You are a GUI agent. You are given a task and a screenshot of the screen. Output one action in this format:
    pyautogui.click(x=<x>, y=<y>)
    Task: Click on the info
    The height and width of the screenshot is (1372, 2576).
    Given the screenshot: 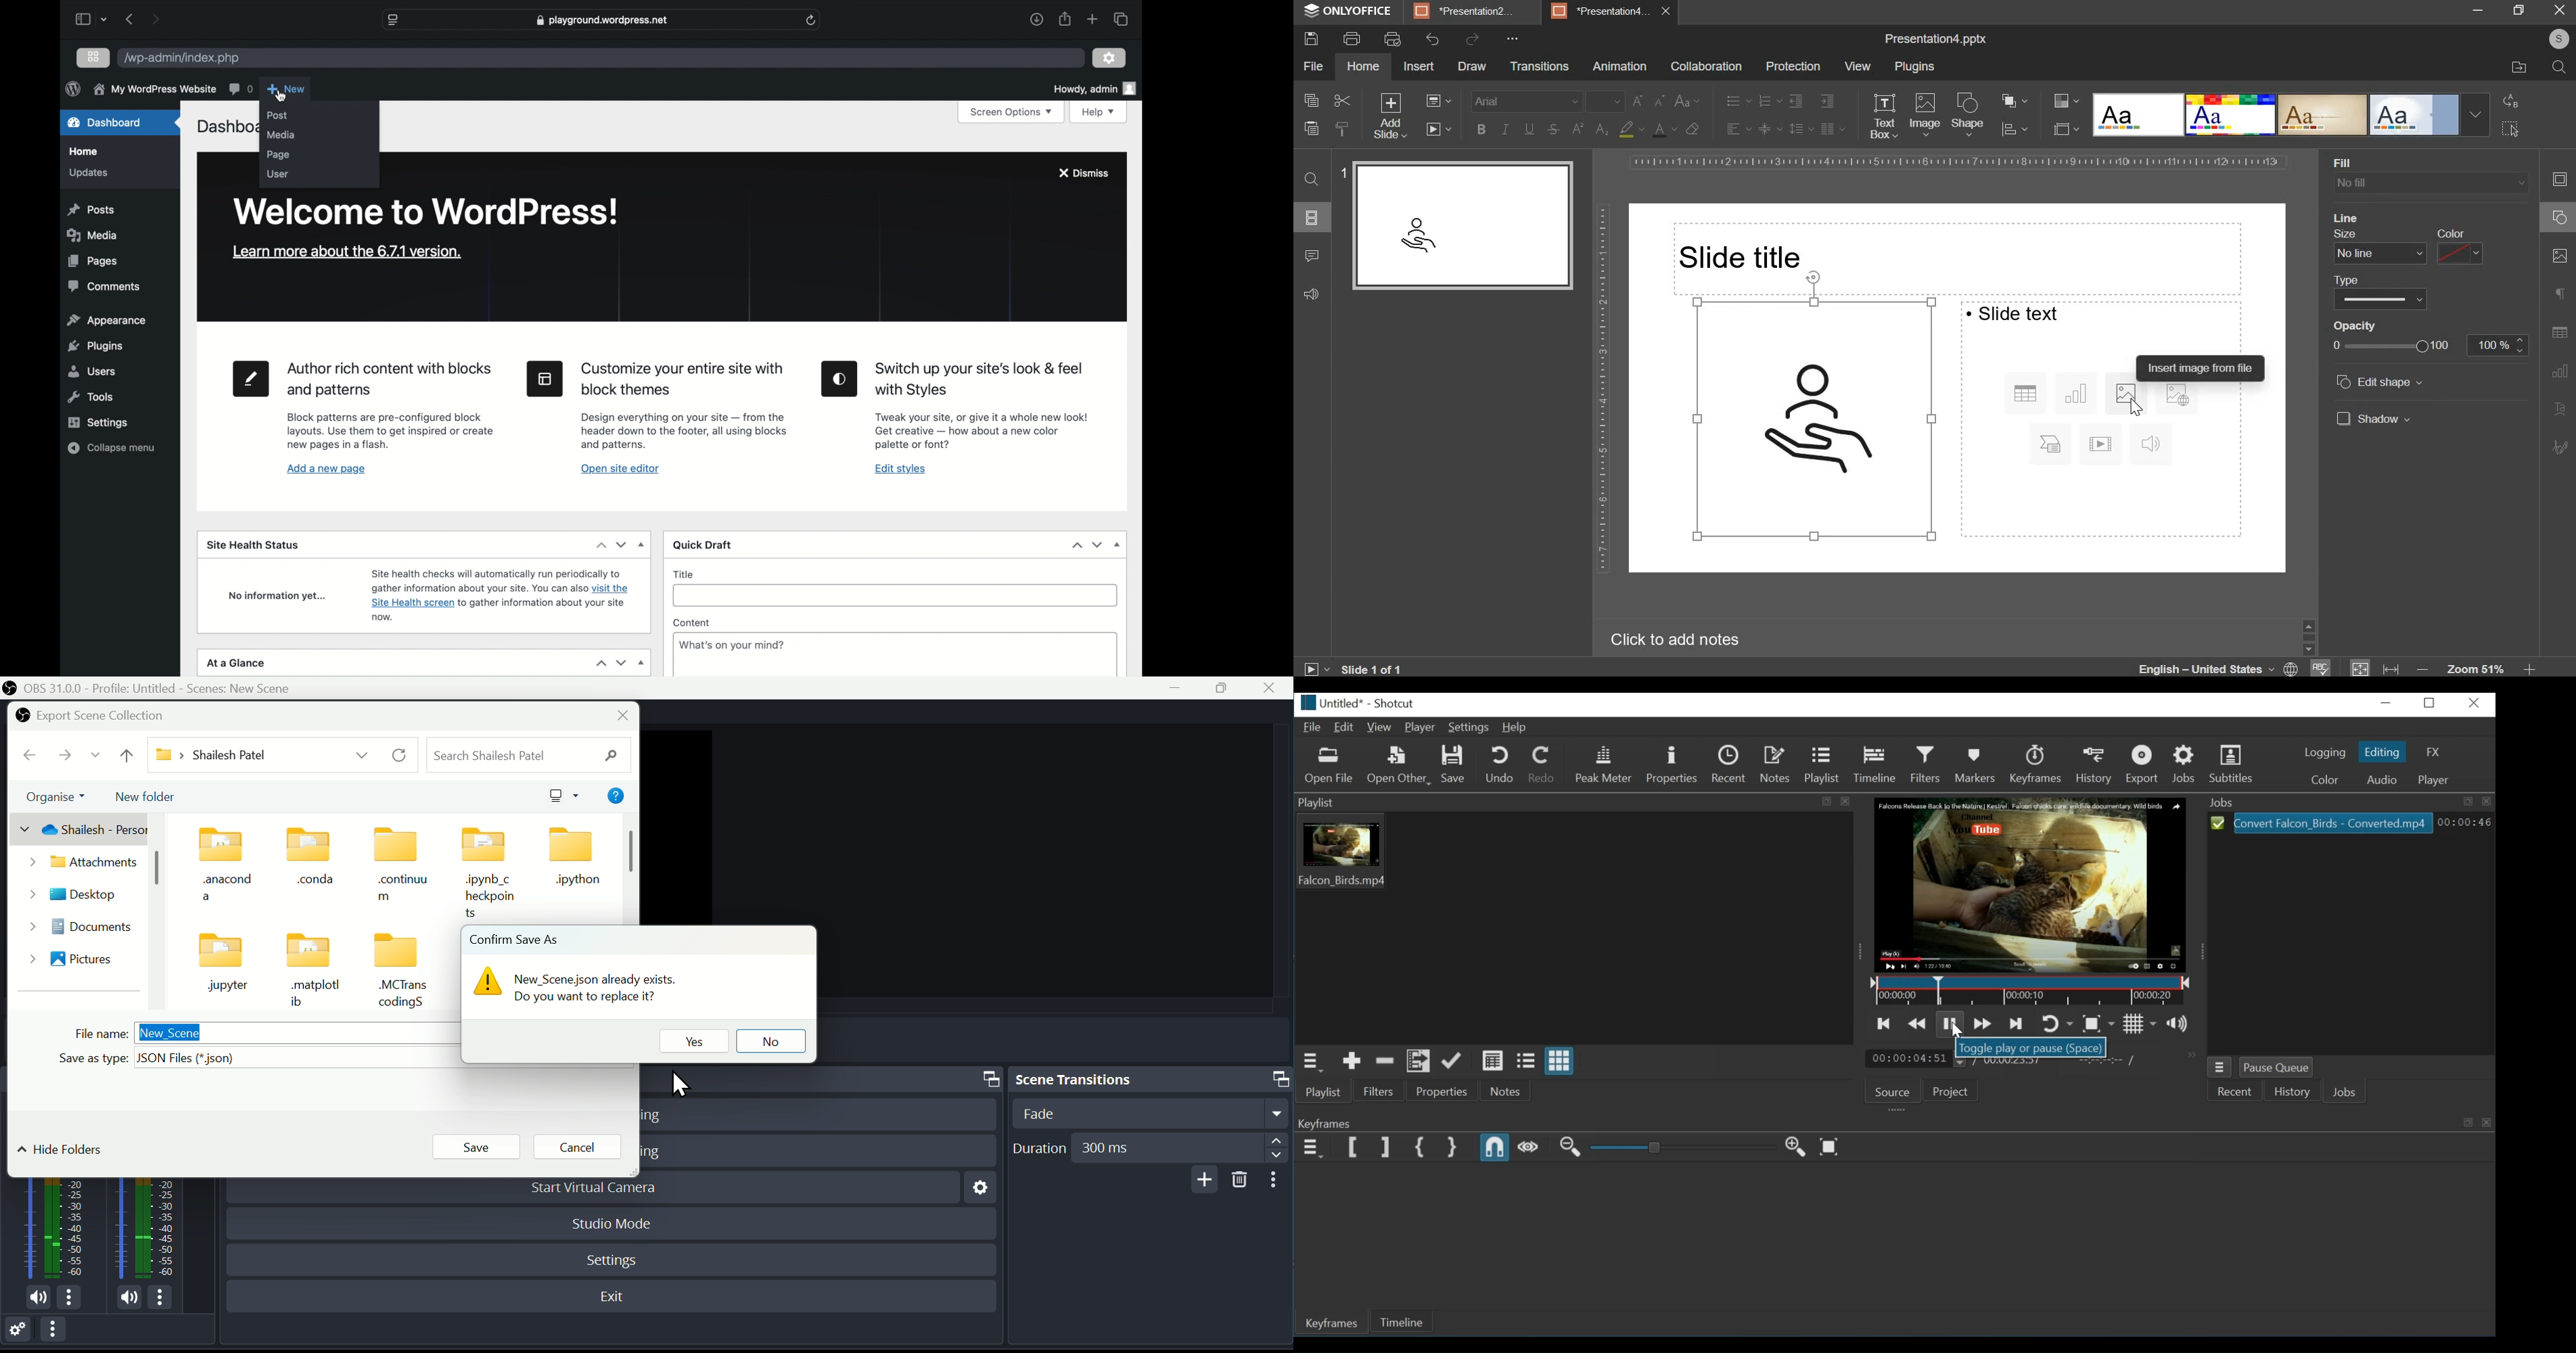 What is the action you would take?
    pyautogui.click(x=732, y=645)
    